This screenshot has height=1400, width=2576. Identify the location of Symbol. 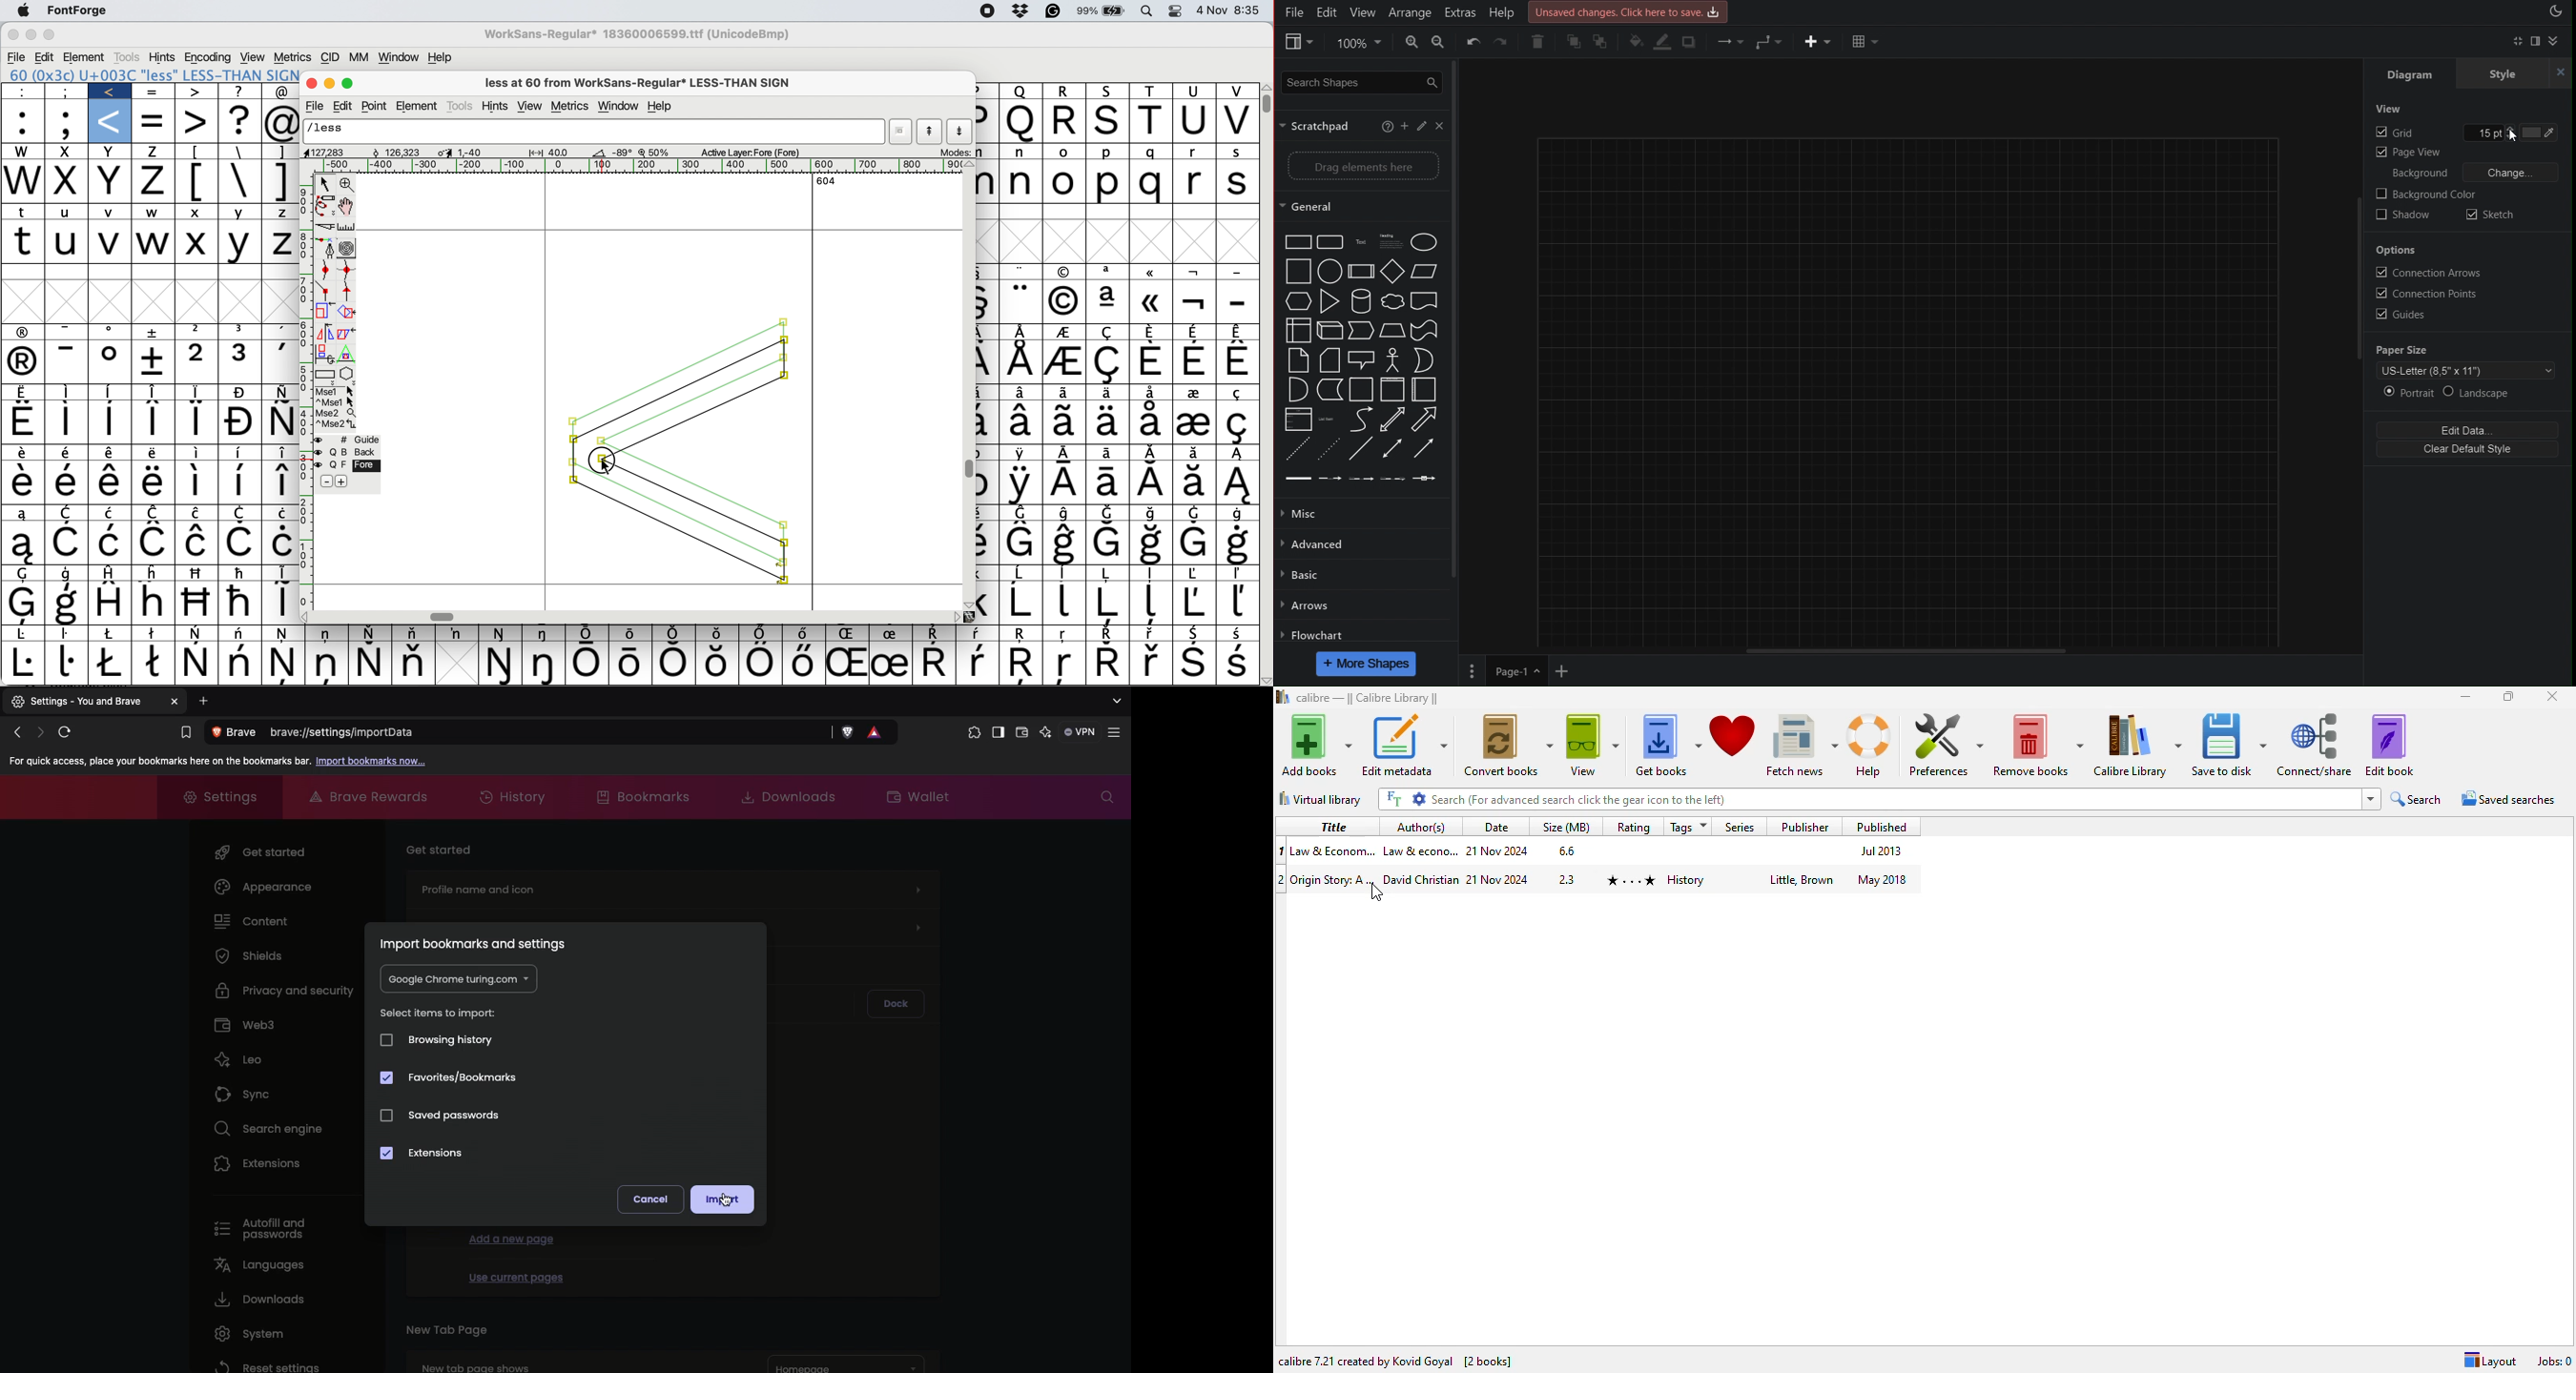
(1108, 573).